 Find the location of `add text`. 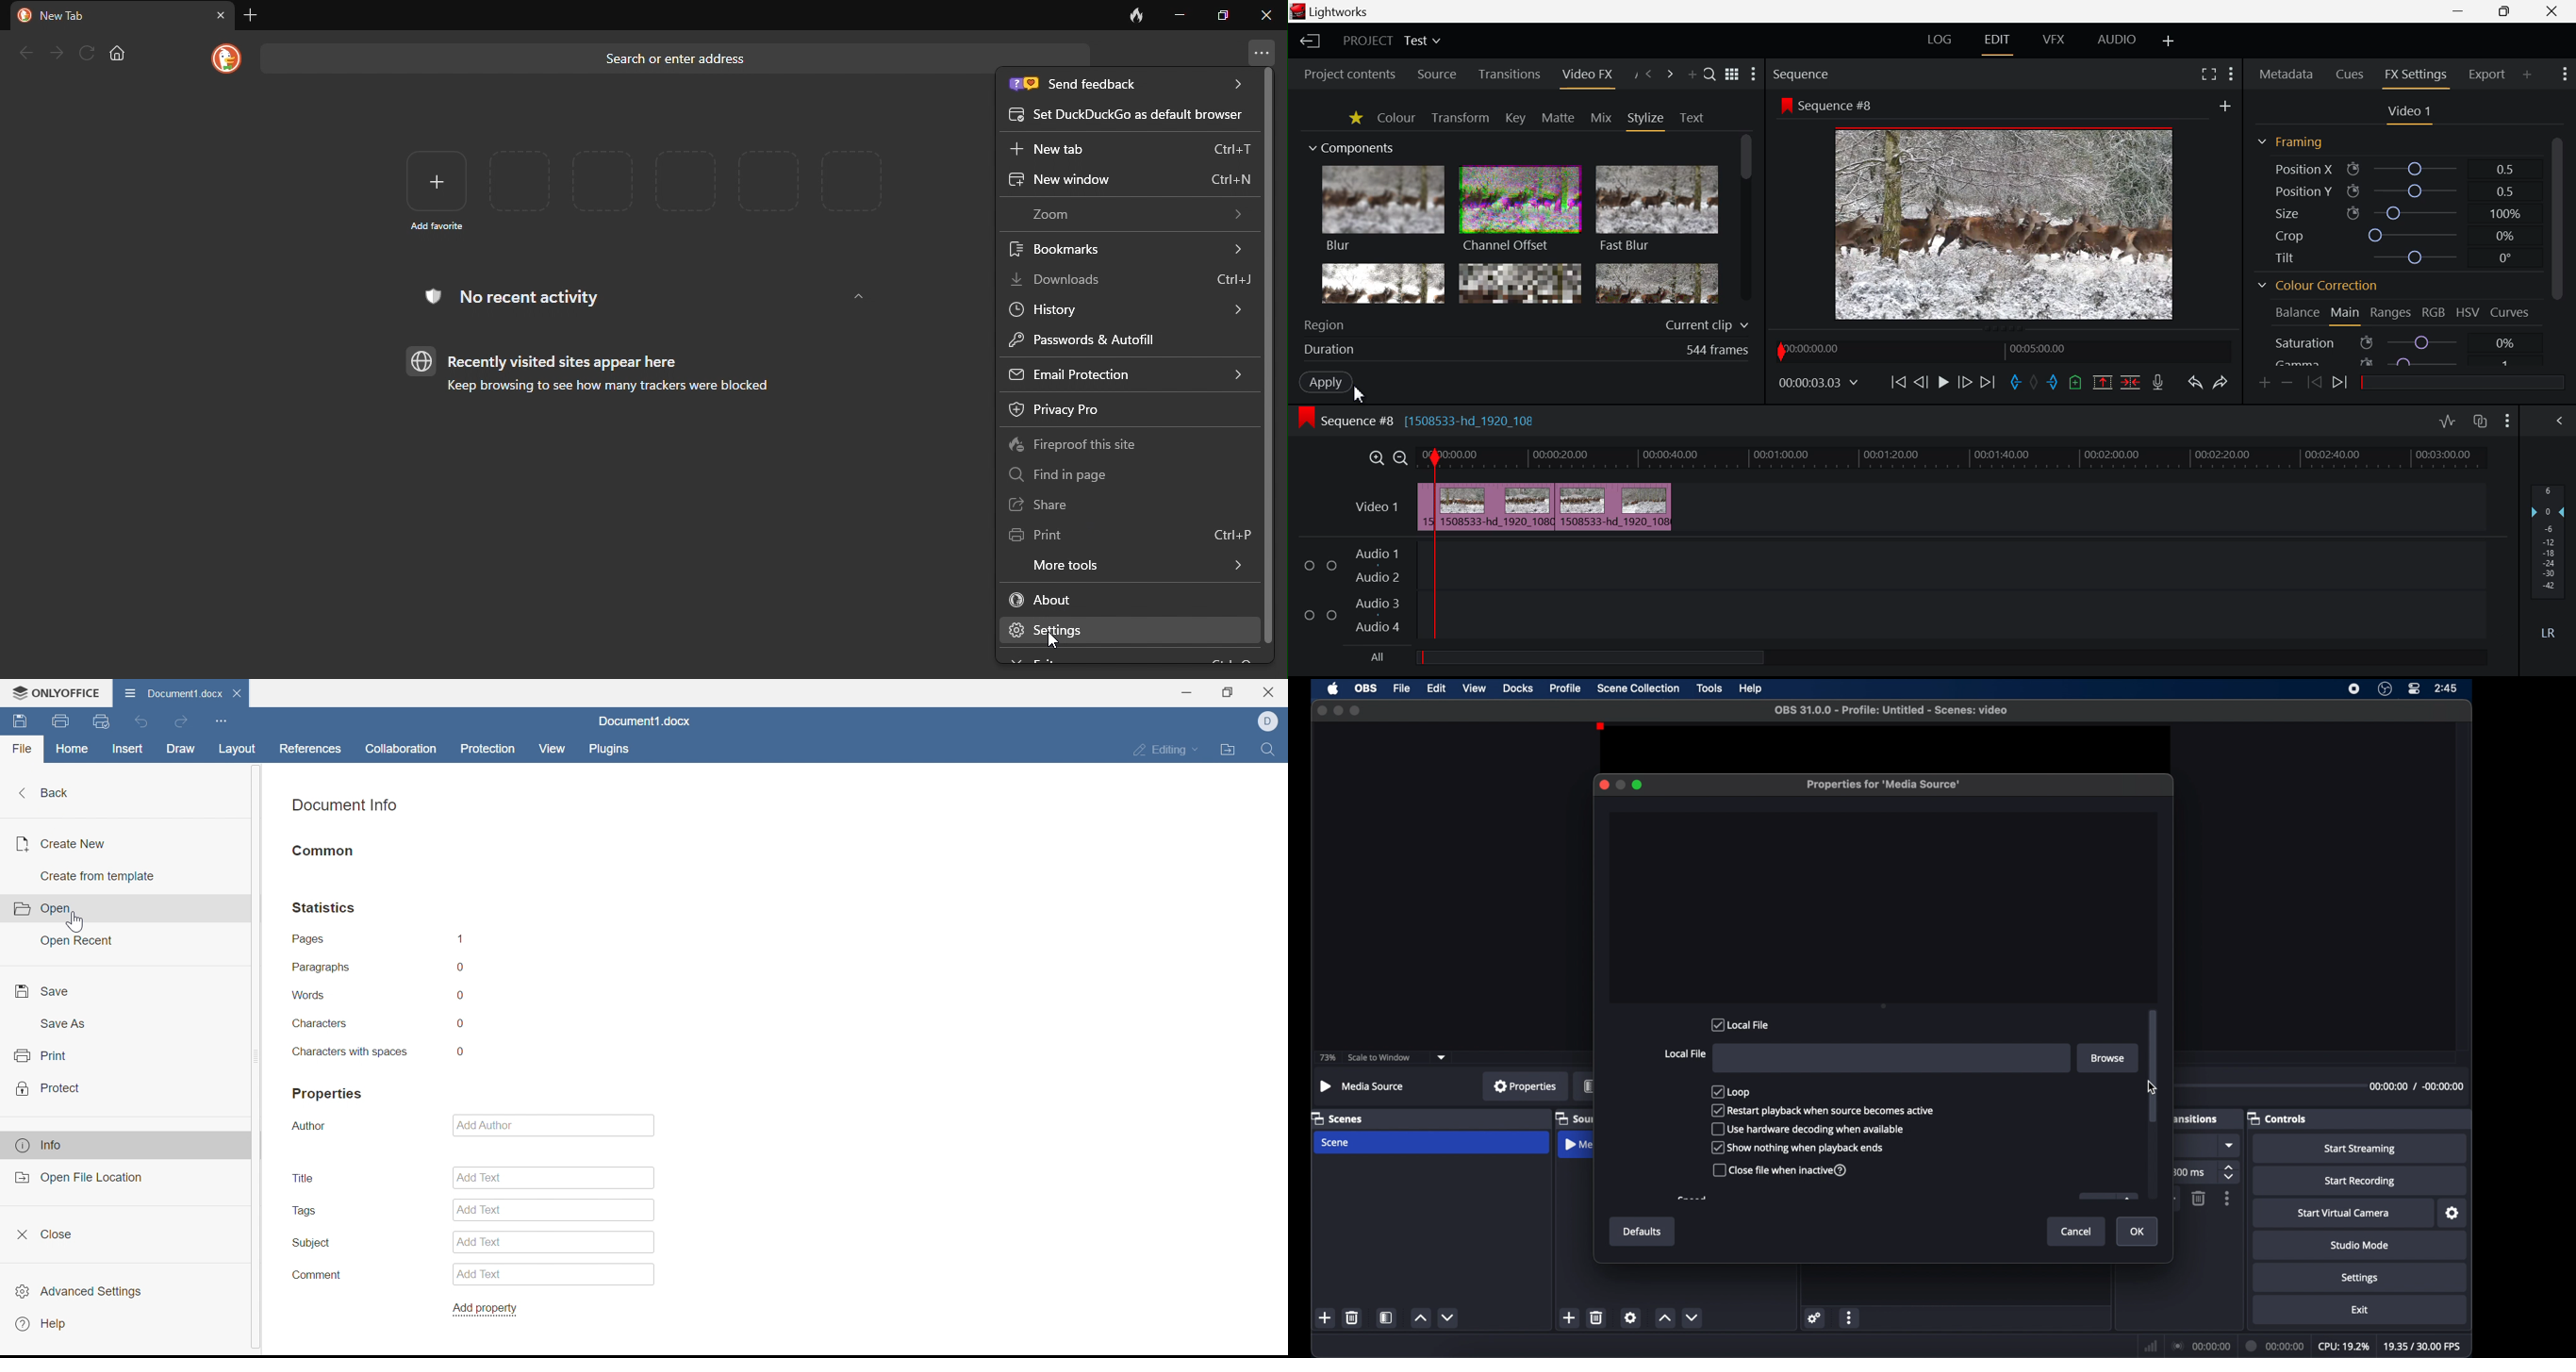

add text is located at coordinates (478, 1178).